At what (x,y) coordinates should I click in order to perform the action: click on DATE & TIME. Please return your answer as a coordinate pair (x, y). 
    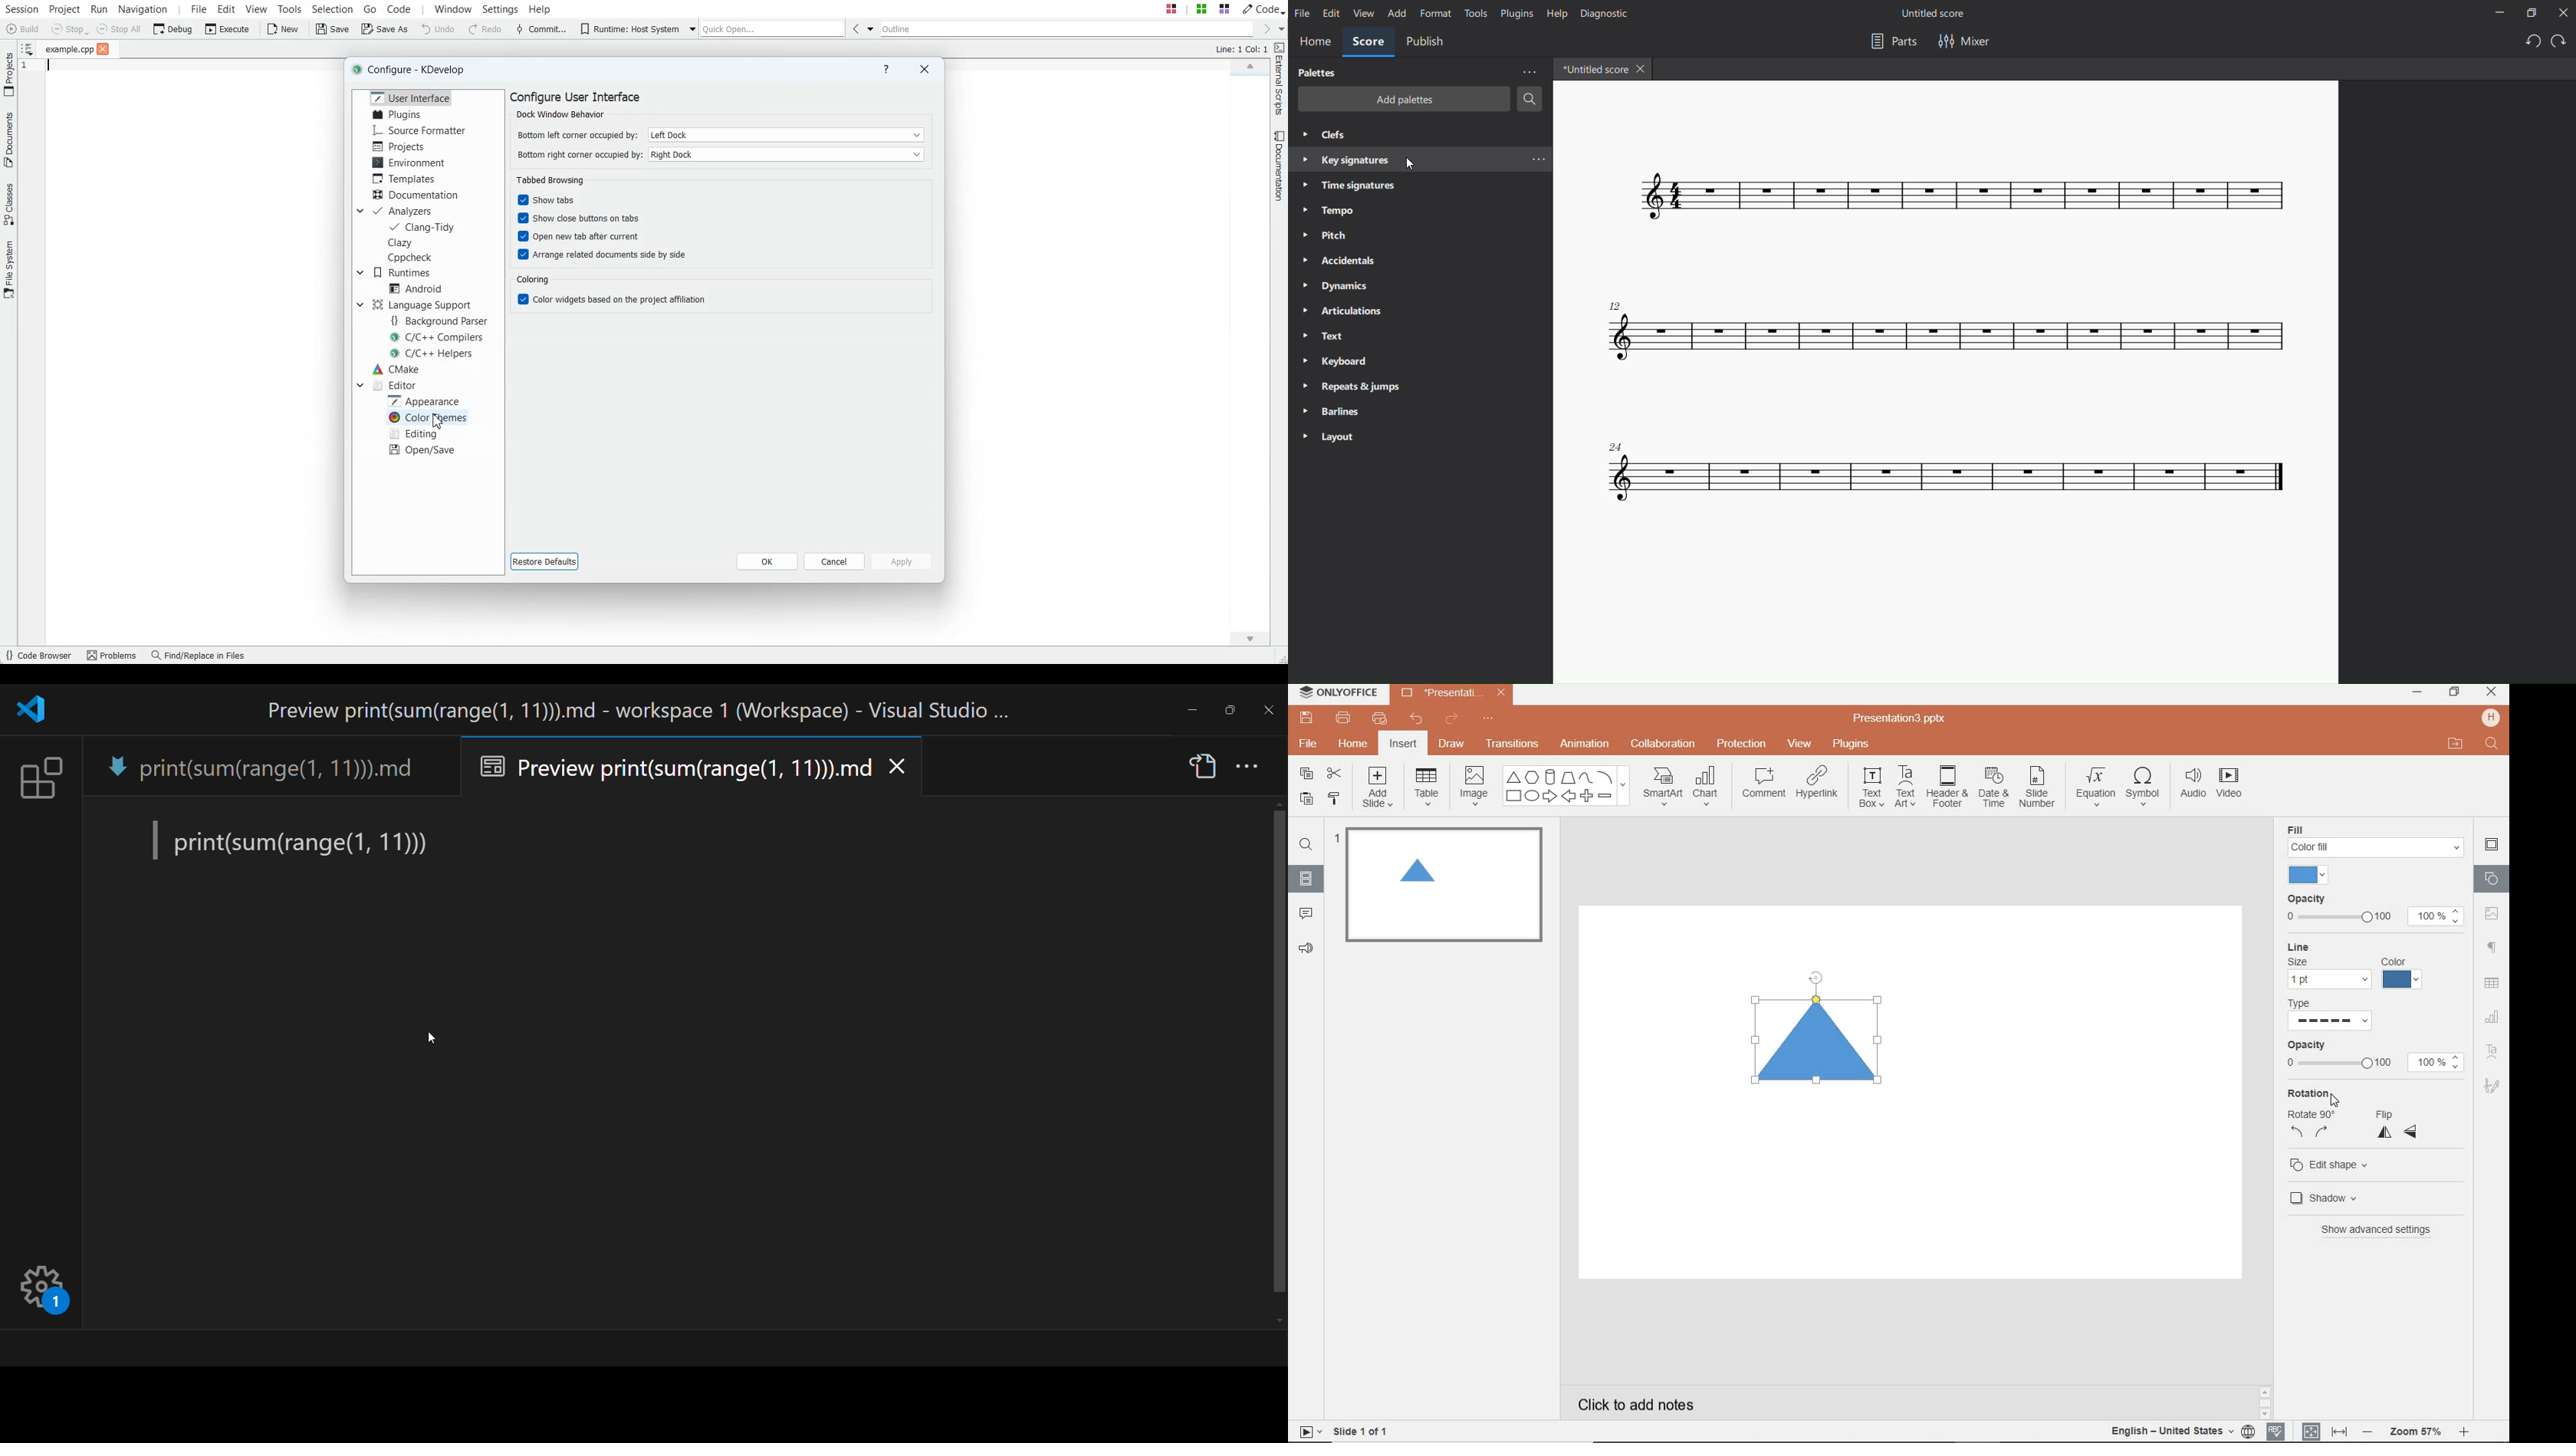
    Looking at the image, I should click on (1993, 788).